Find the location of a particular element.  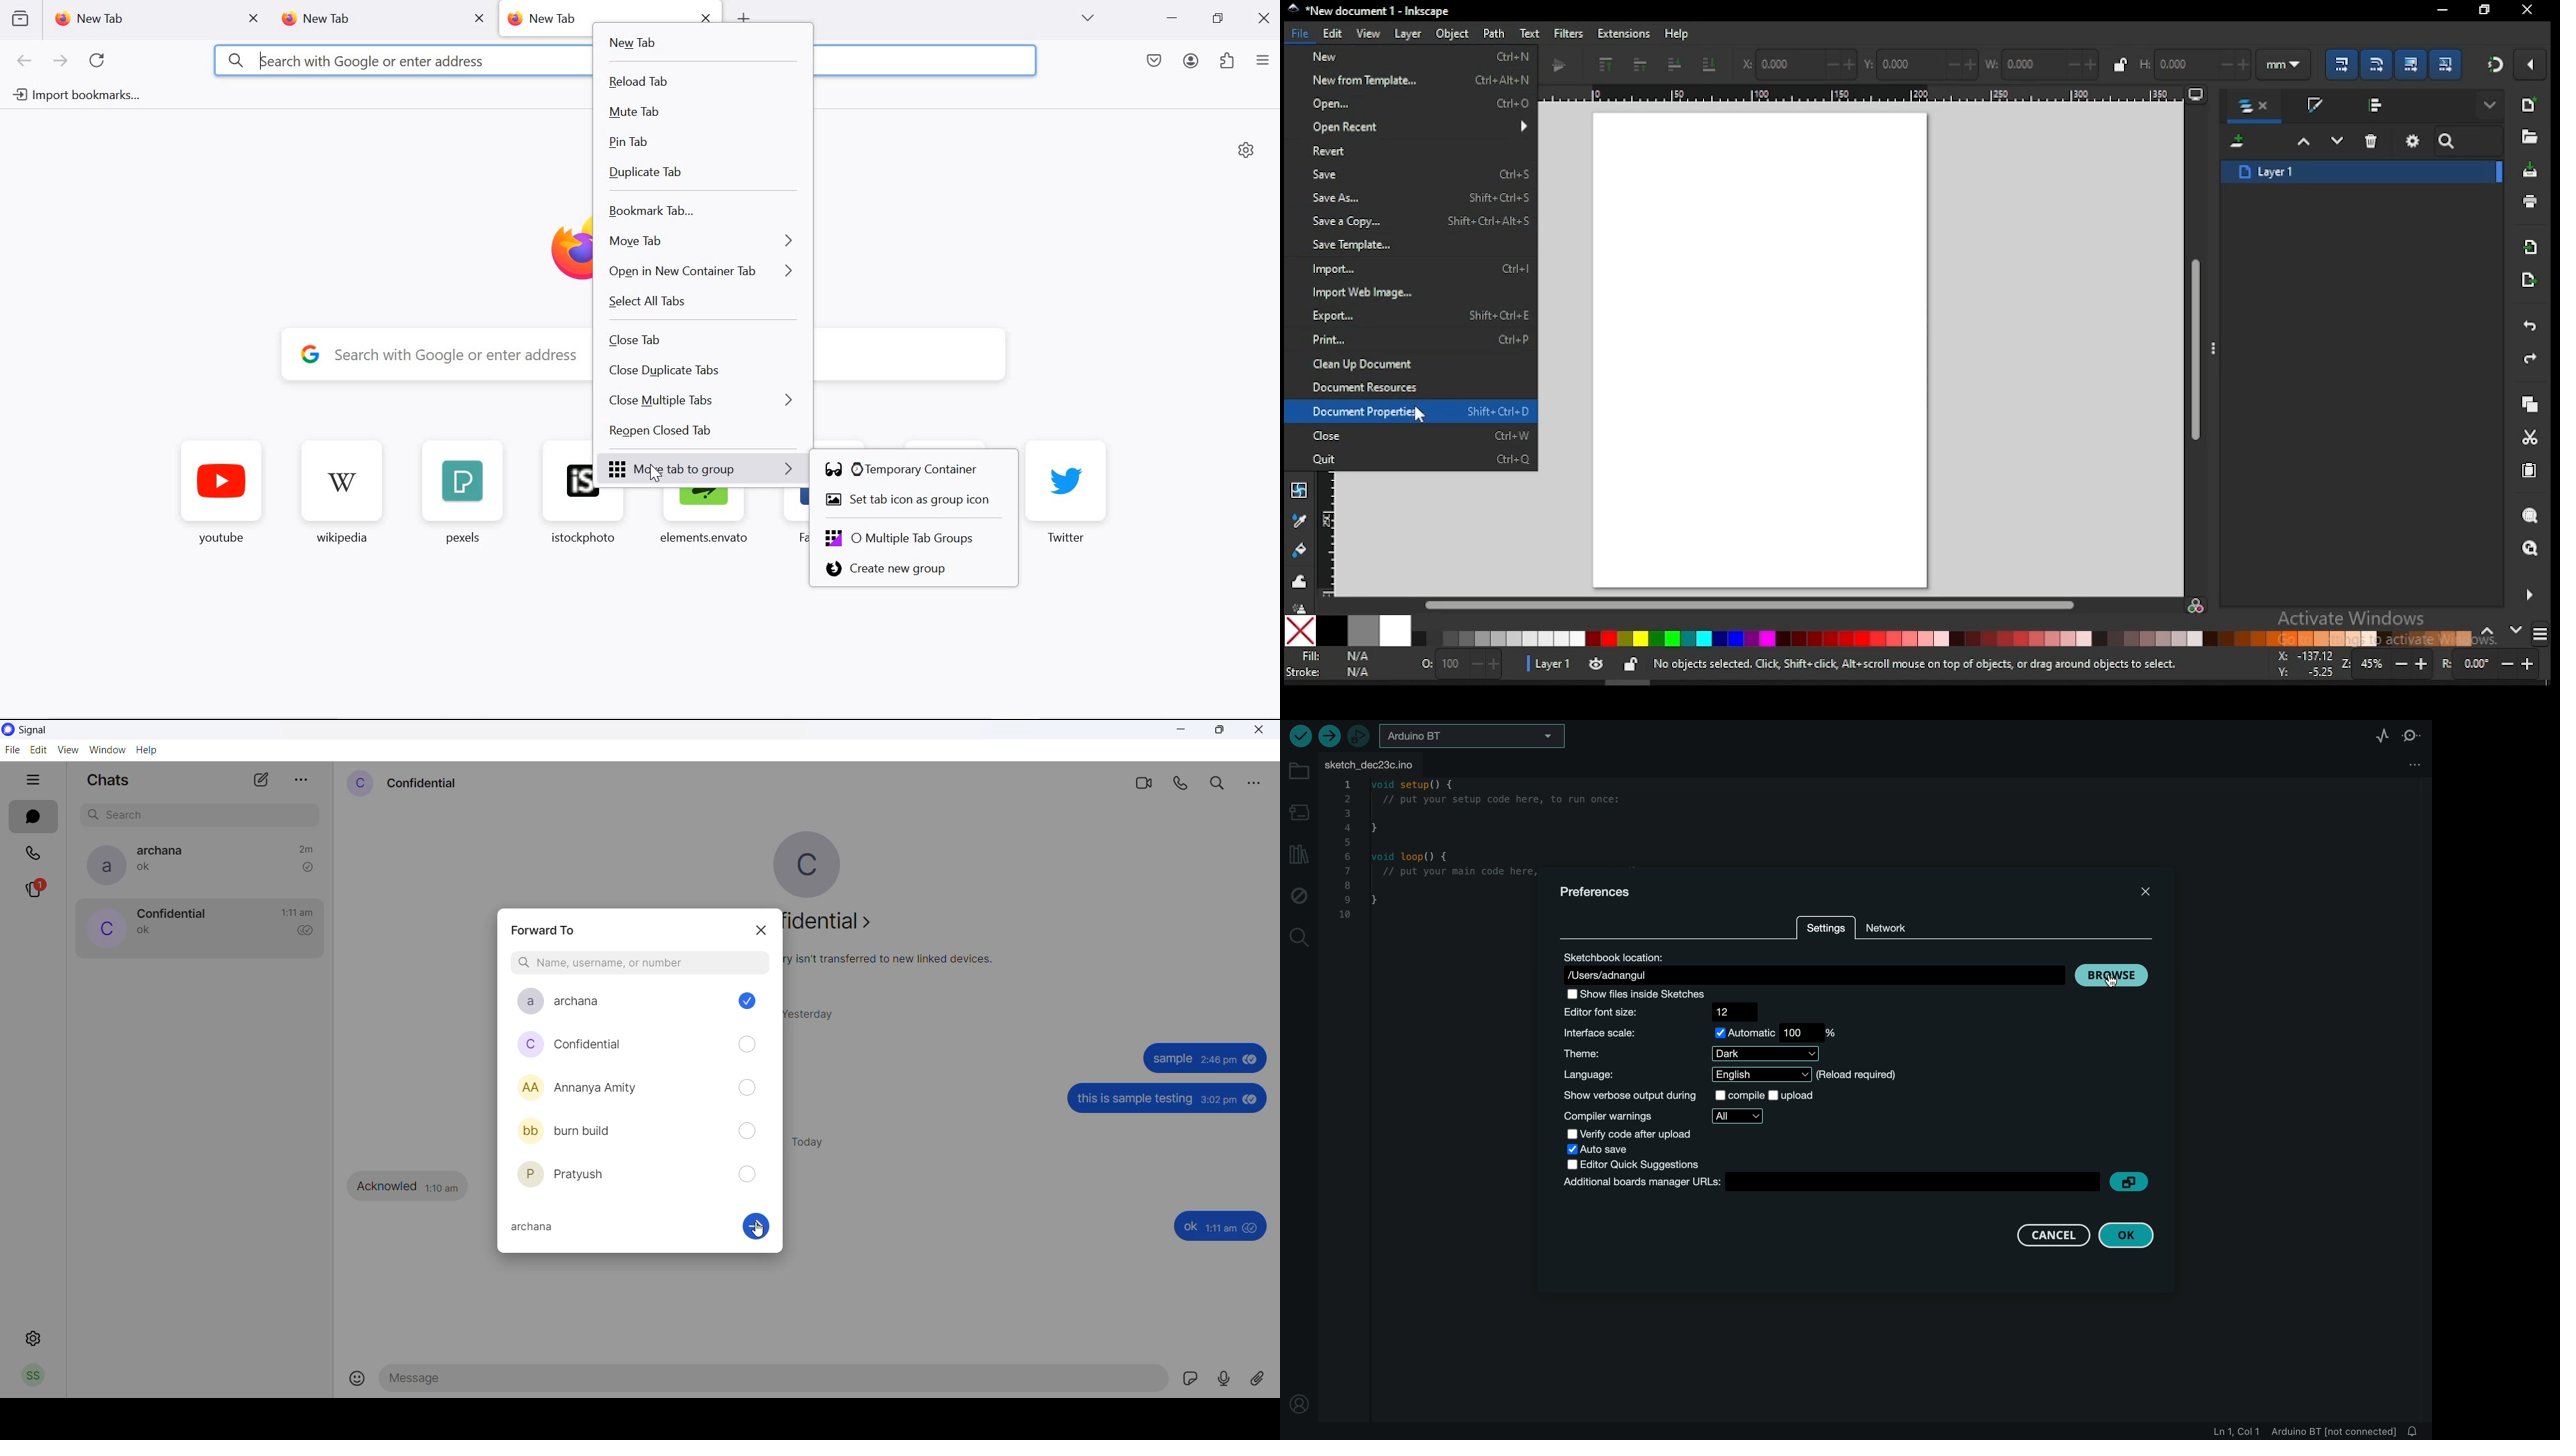

rise to top is located at coordinates (1604, 65).